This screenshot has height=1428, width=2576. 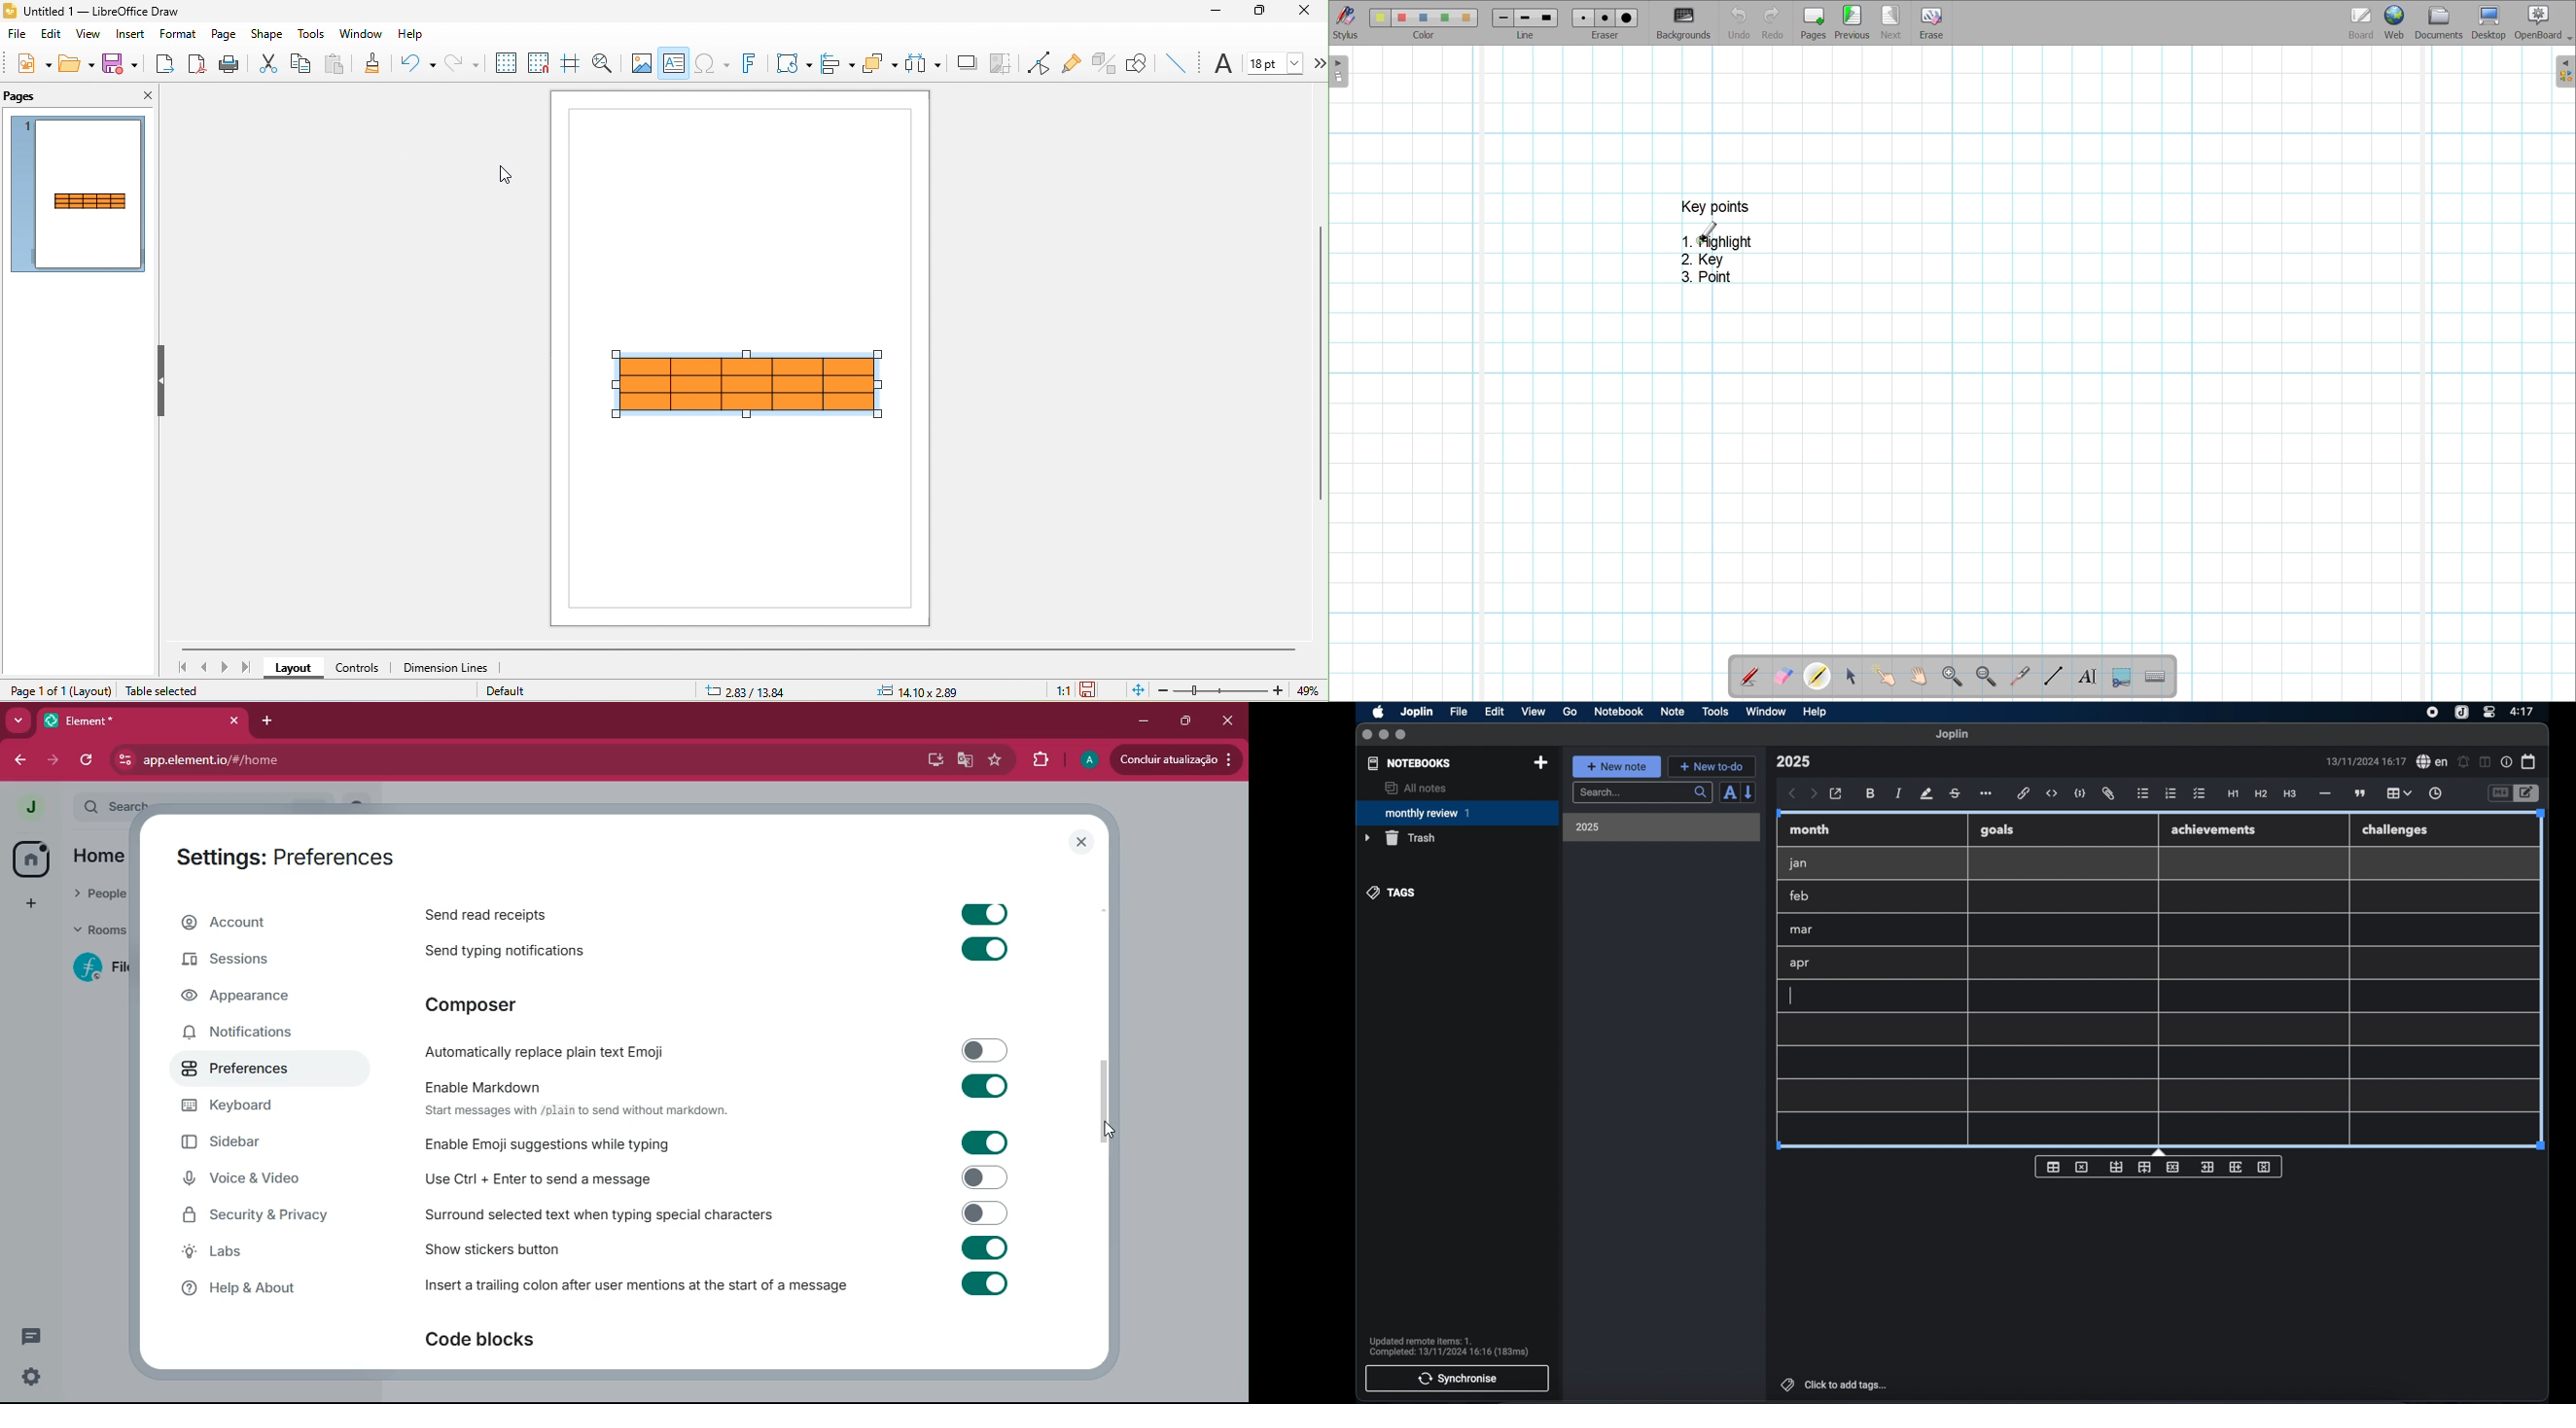 I want to click on mar, so click(x=1802, y=930).